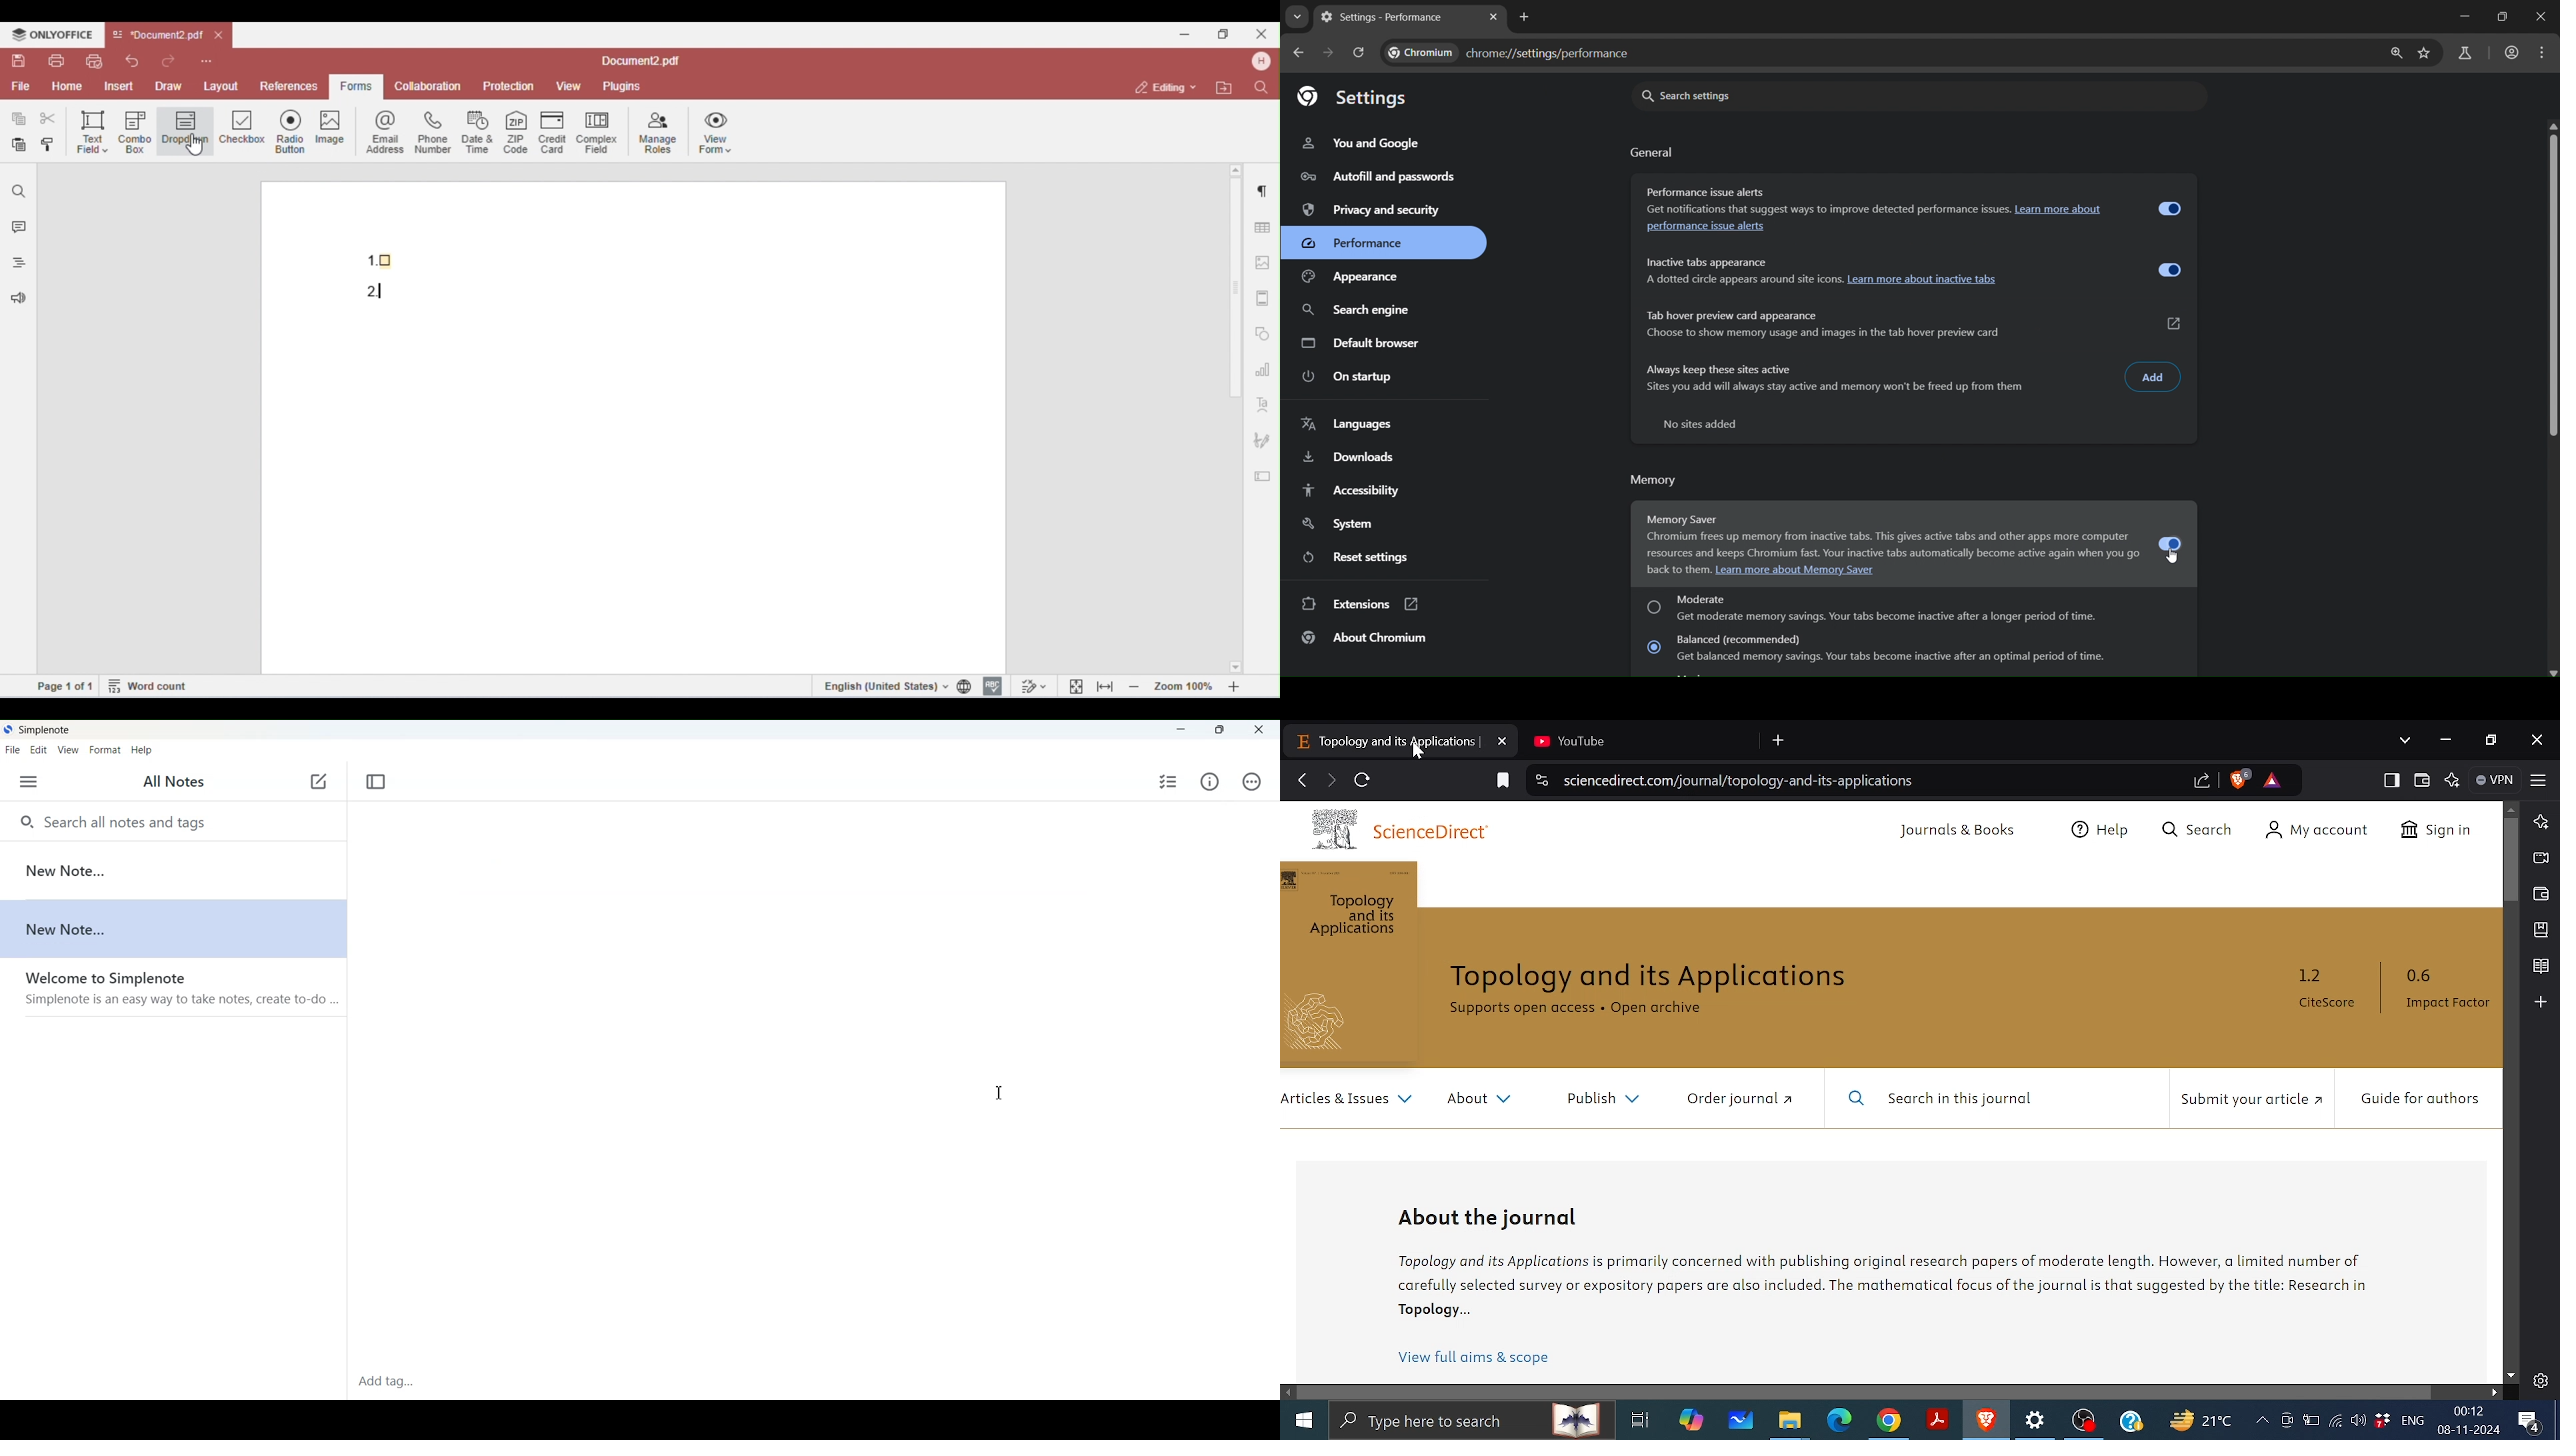 This screenshot has height=1456, width=2576. What do you see at coordinates (1523, 17) in the screenshot?
I see `new tab` at bounding box center [1523, 17].